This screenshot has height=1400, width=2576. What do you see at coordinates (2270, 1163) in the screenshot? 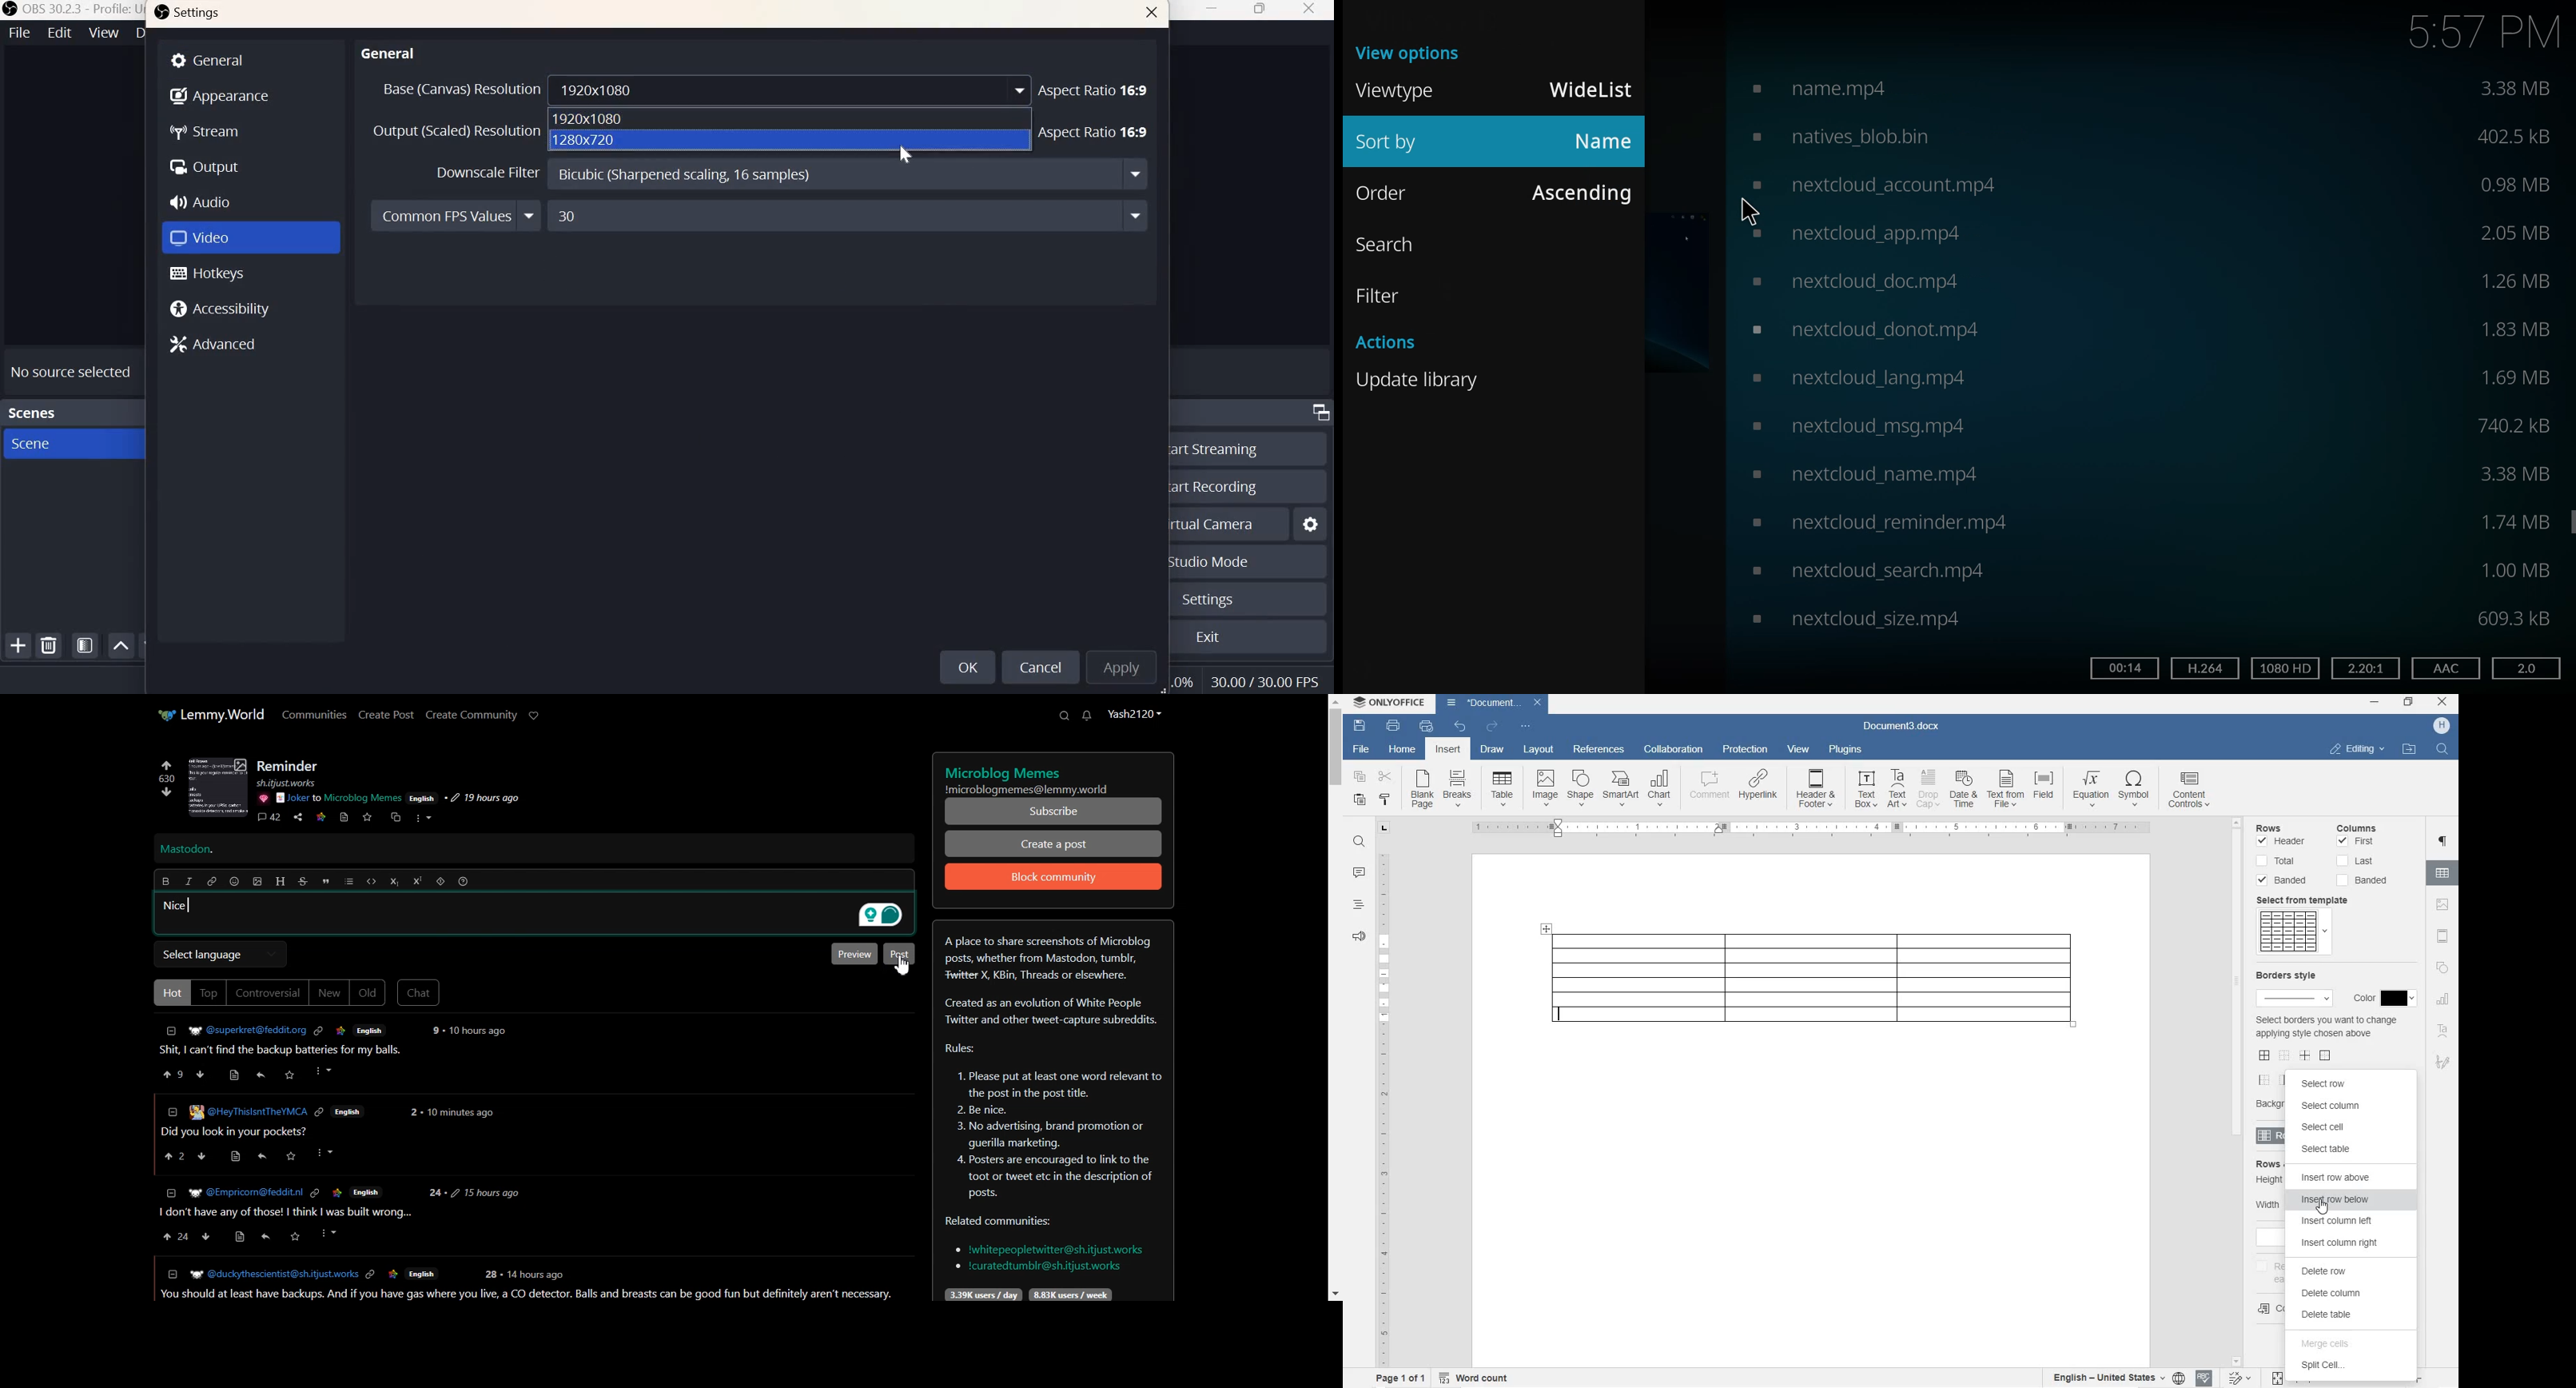
I see `rows & columns size` at bounding box center [2270, 1163].